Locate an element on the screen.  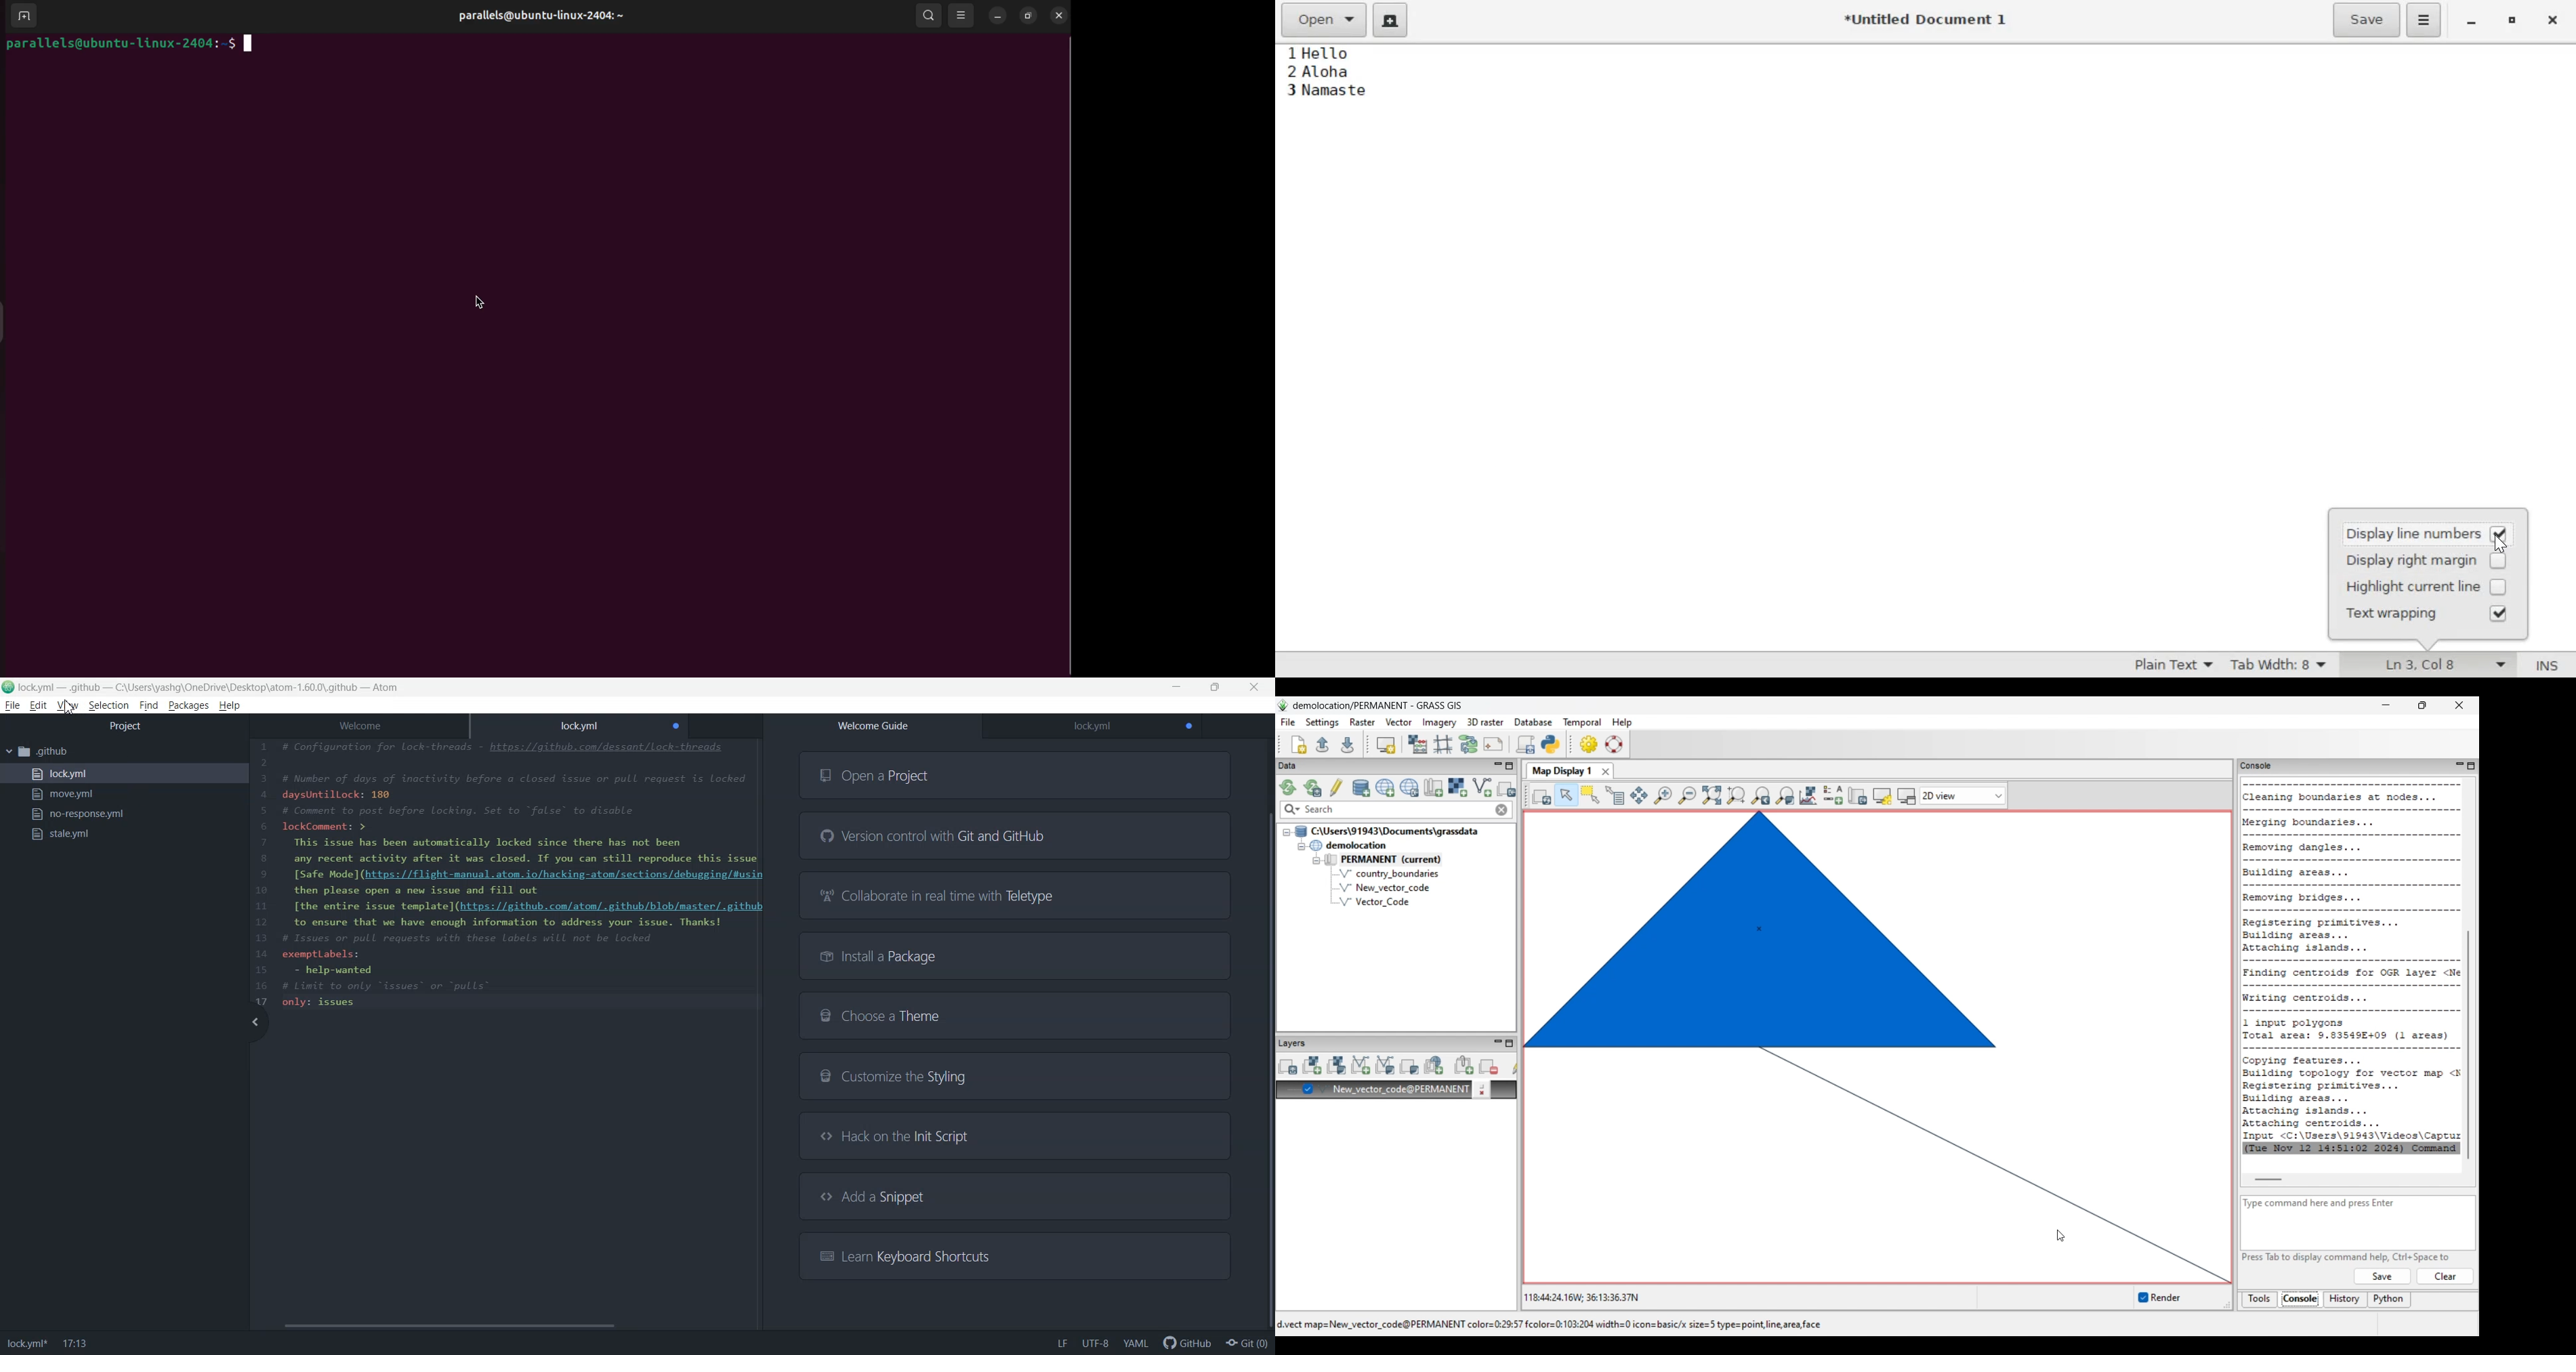
display right margin  is located at coordinates (2424, 562).